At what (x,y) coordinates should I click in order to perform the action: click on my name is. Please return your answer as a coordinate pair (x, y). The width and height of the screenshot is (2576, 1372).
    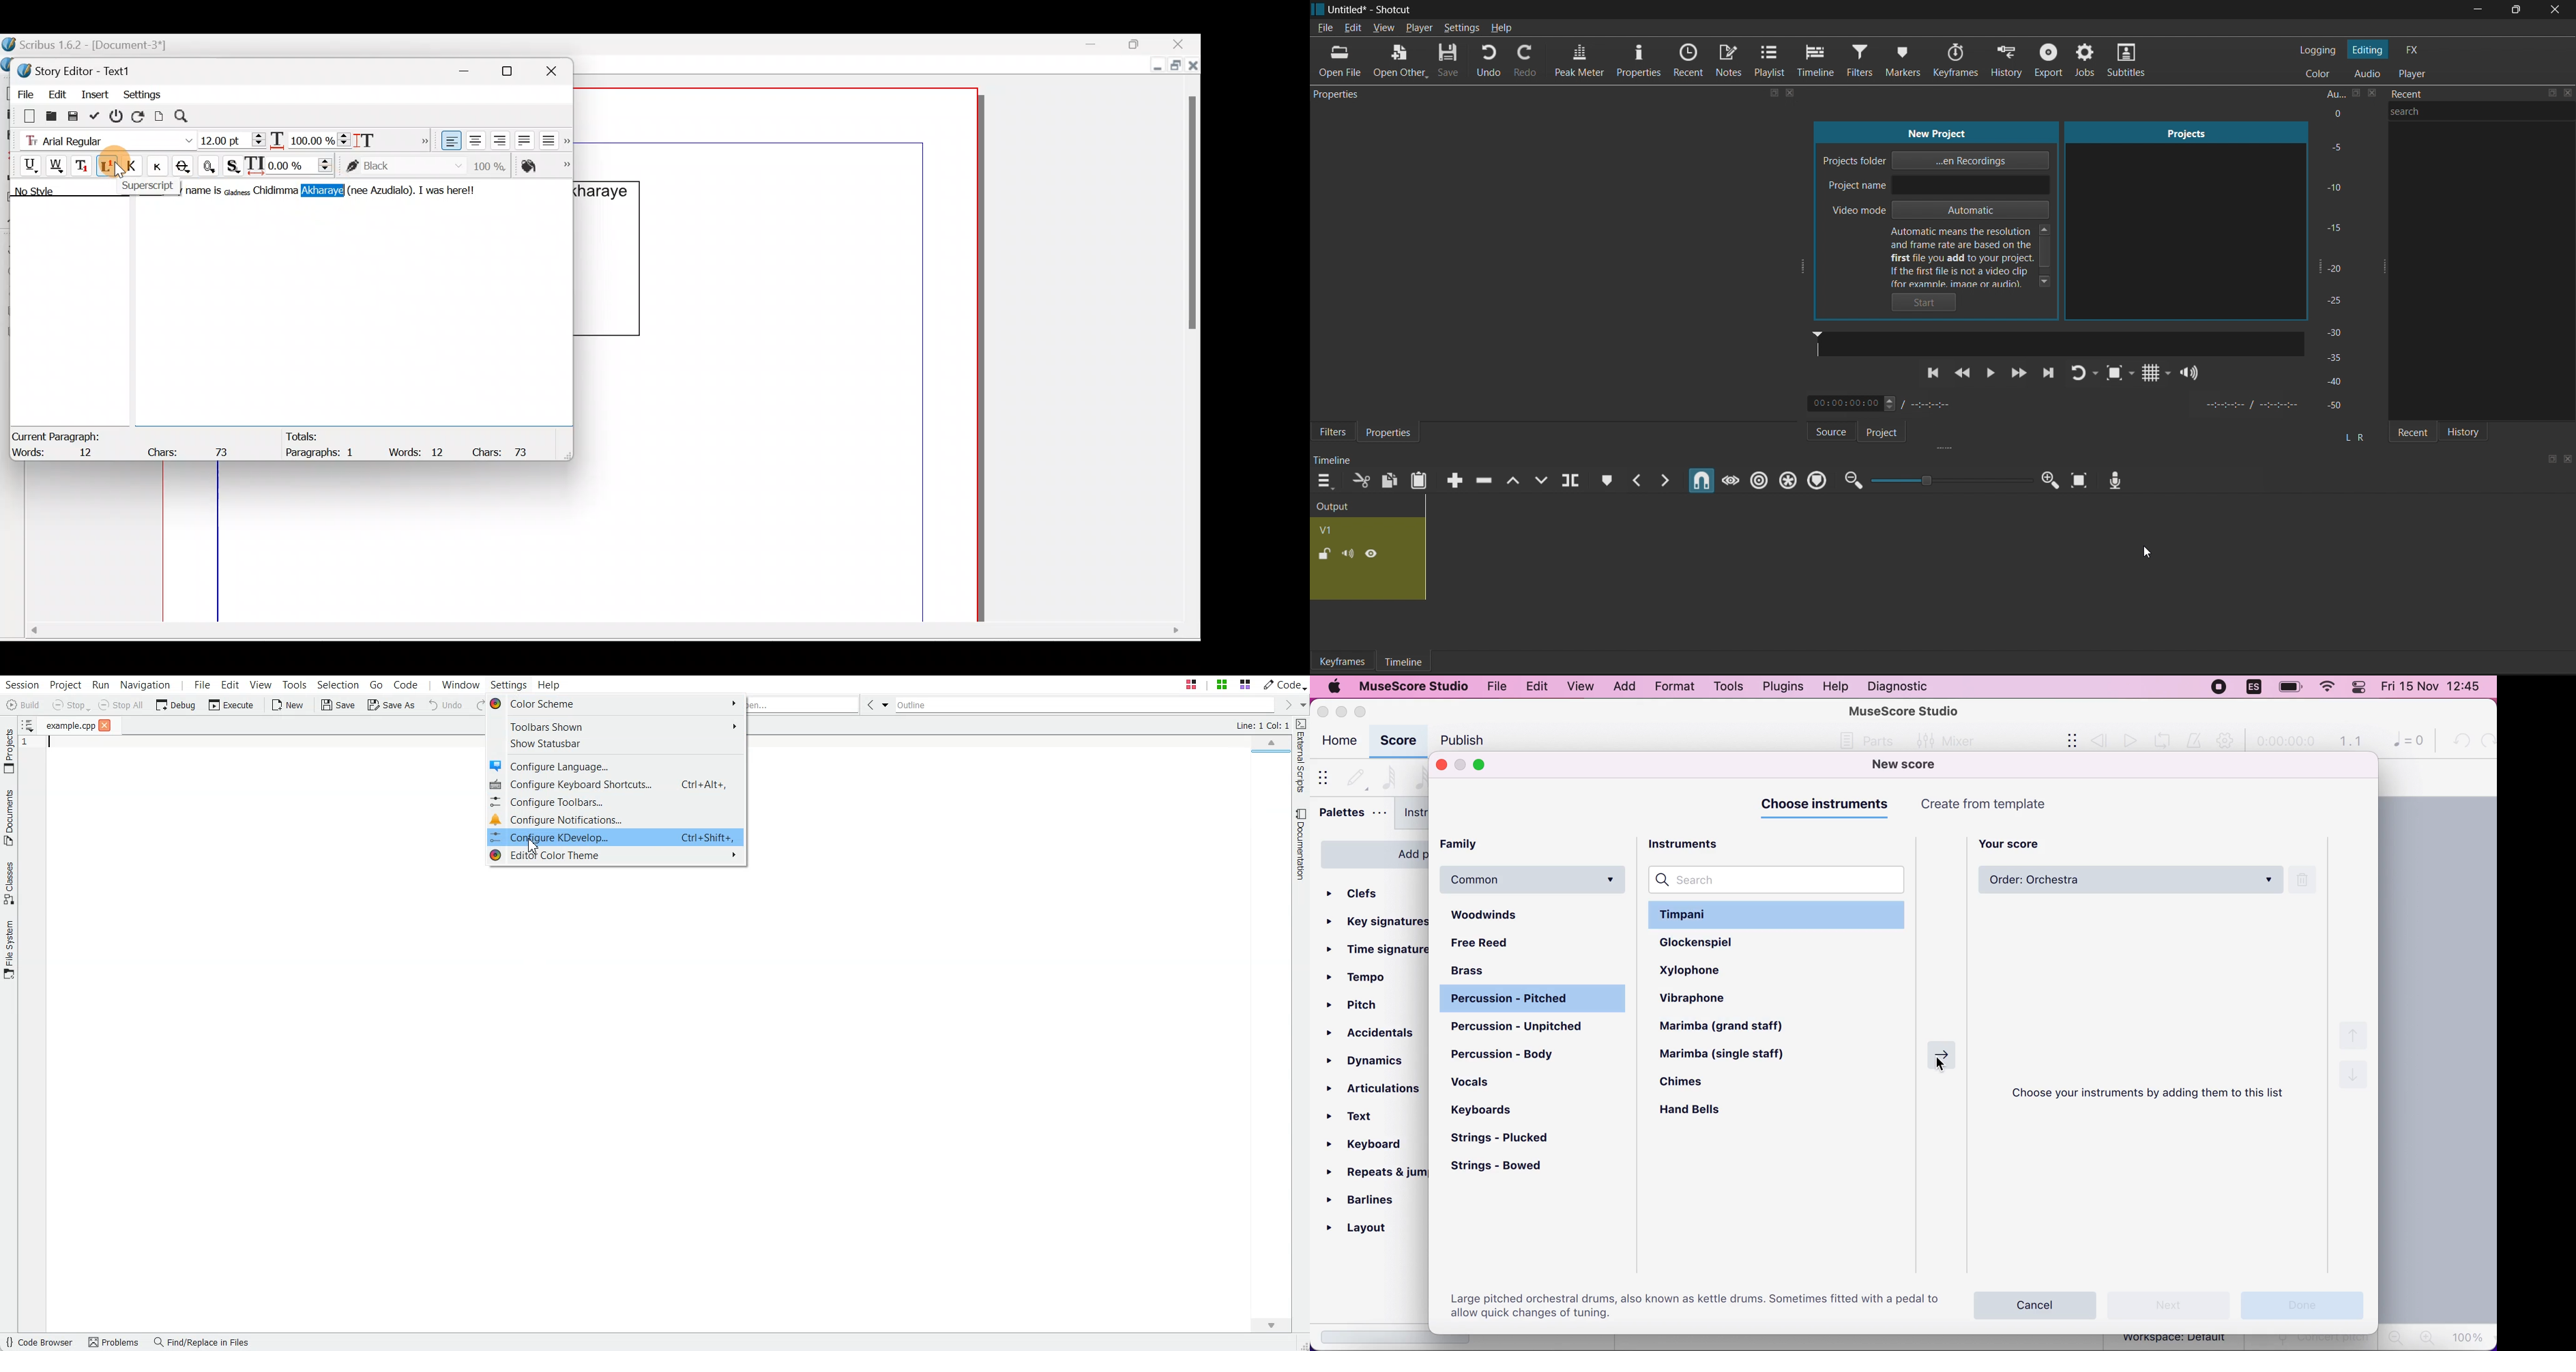
    Looking at the image, I should click on (201, 192).